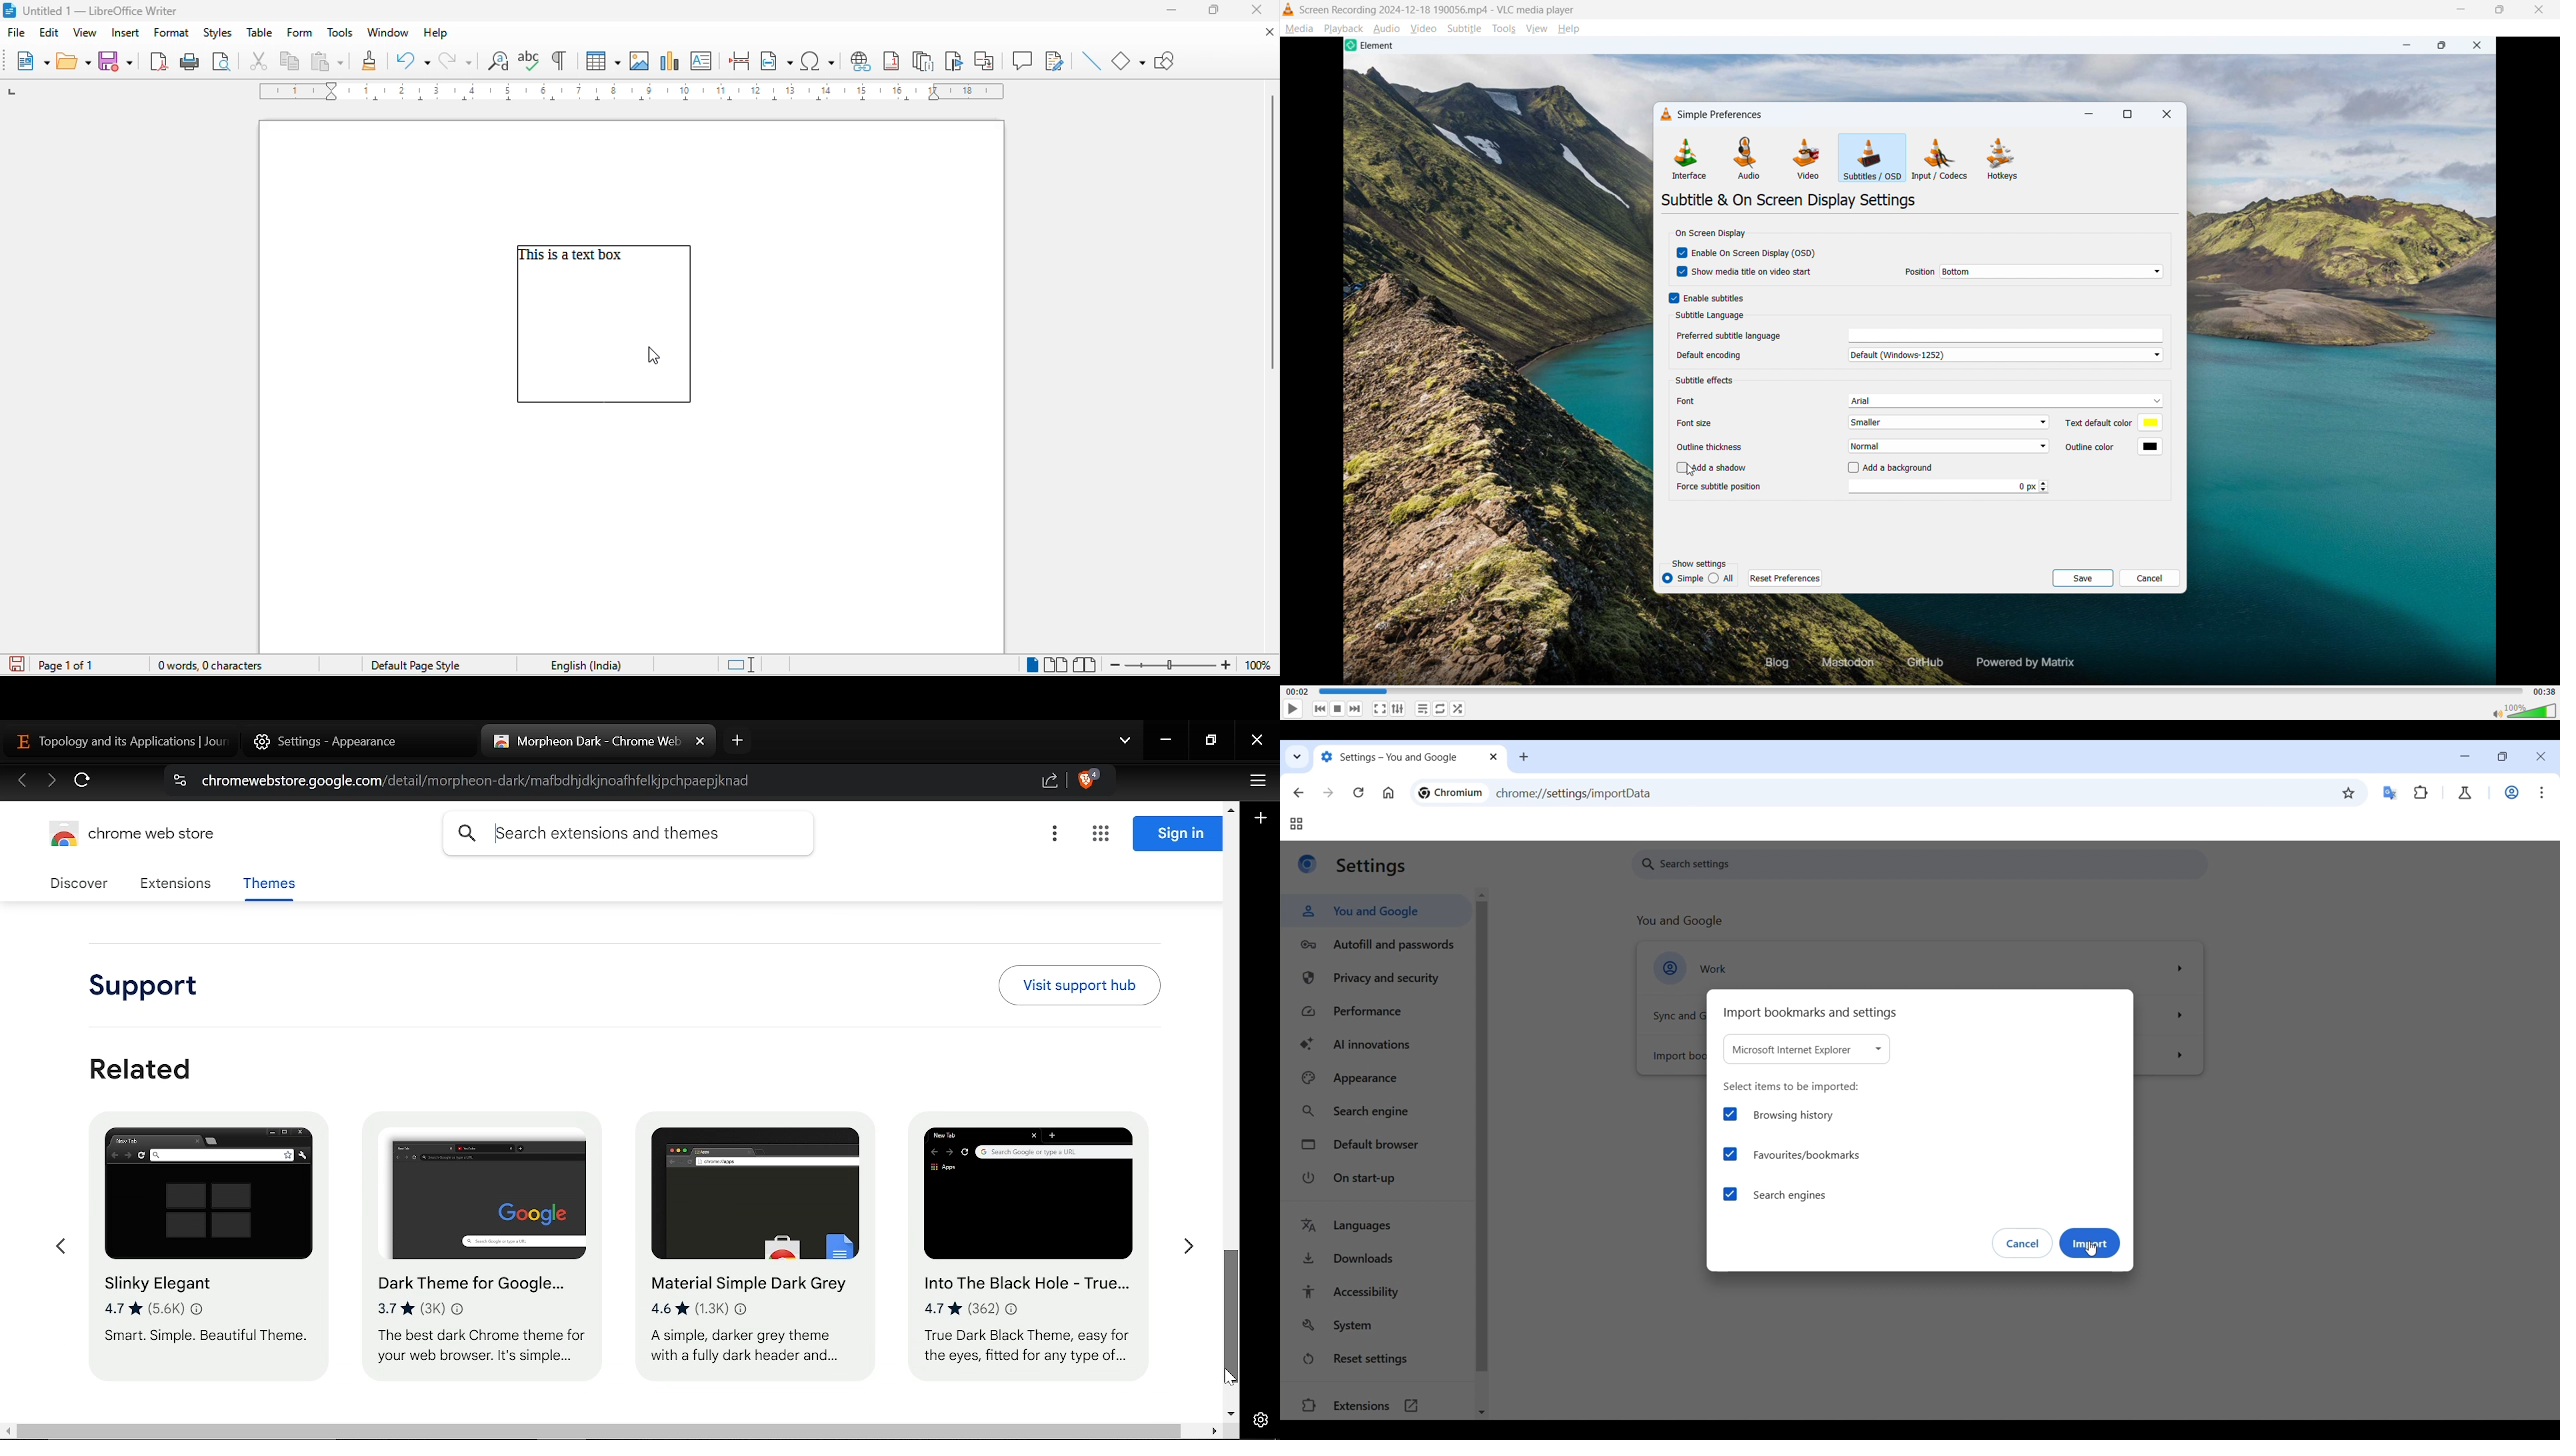 This screenshot has height=1456, width=2576. I want to click on Play , so click(1293, 709).